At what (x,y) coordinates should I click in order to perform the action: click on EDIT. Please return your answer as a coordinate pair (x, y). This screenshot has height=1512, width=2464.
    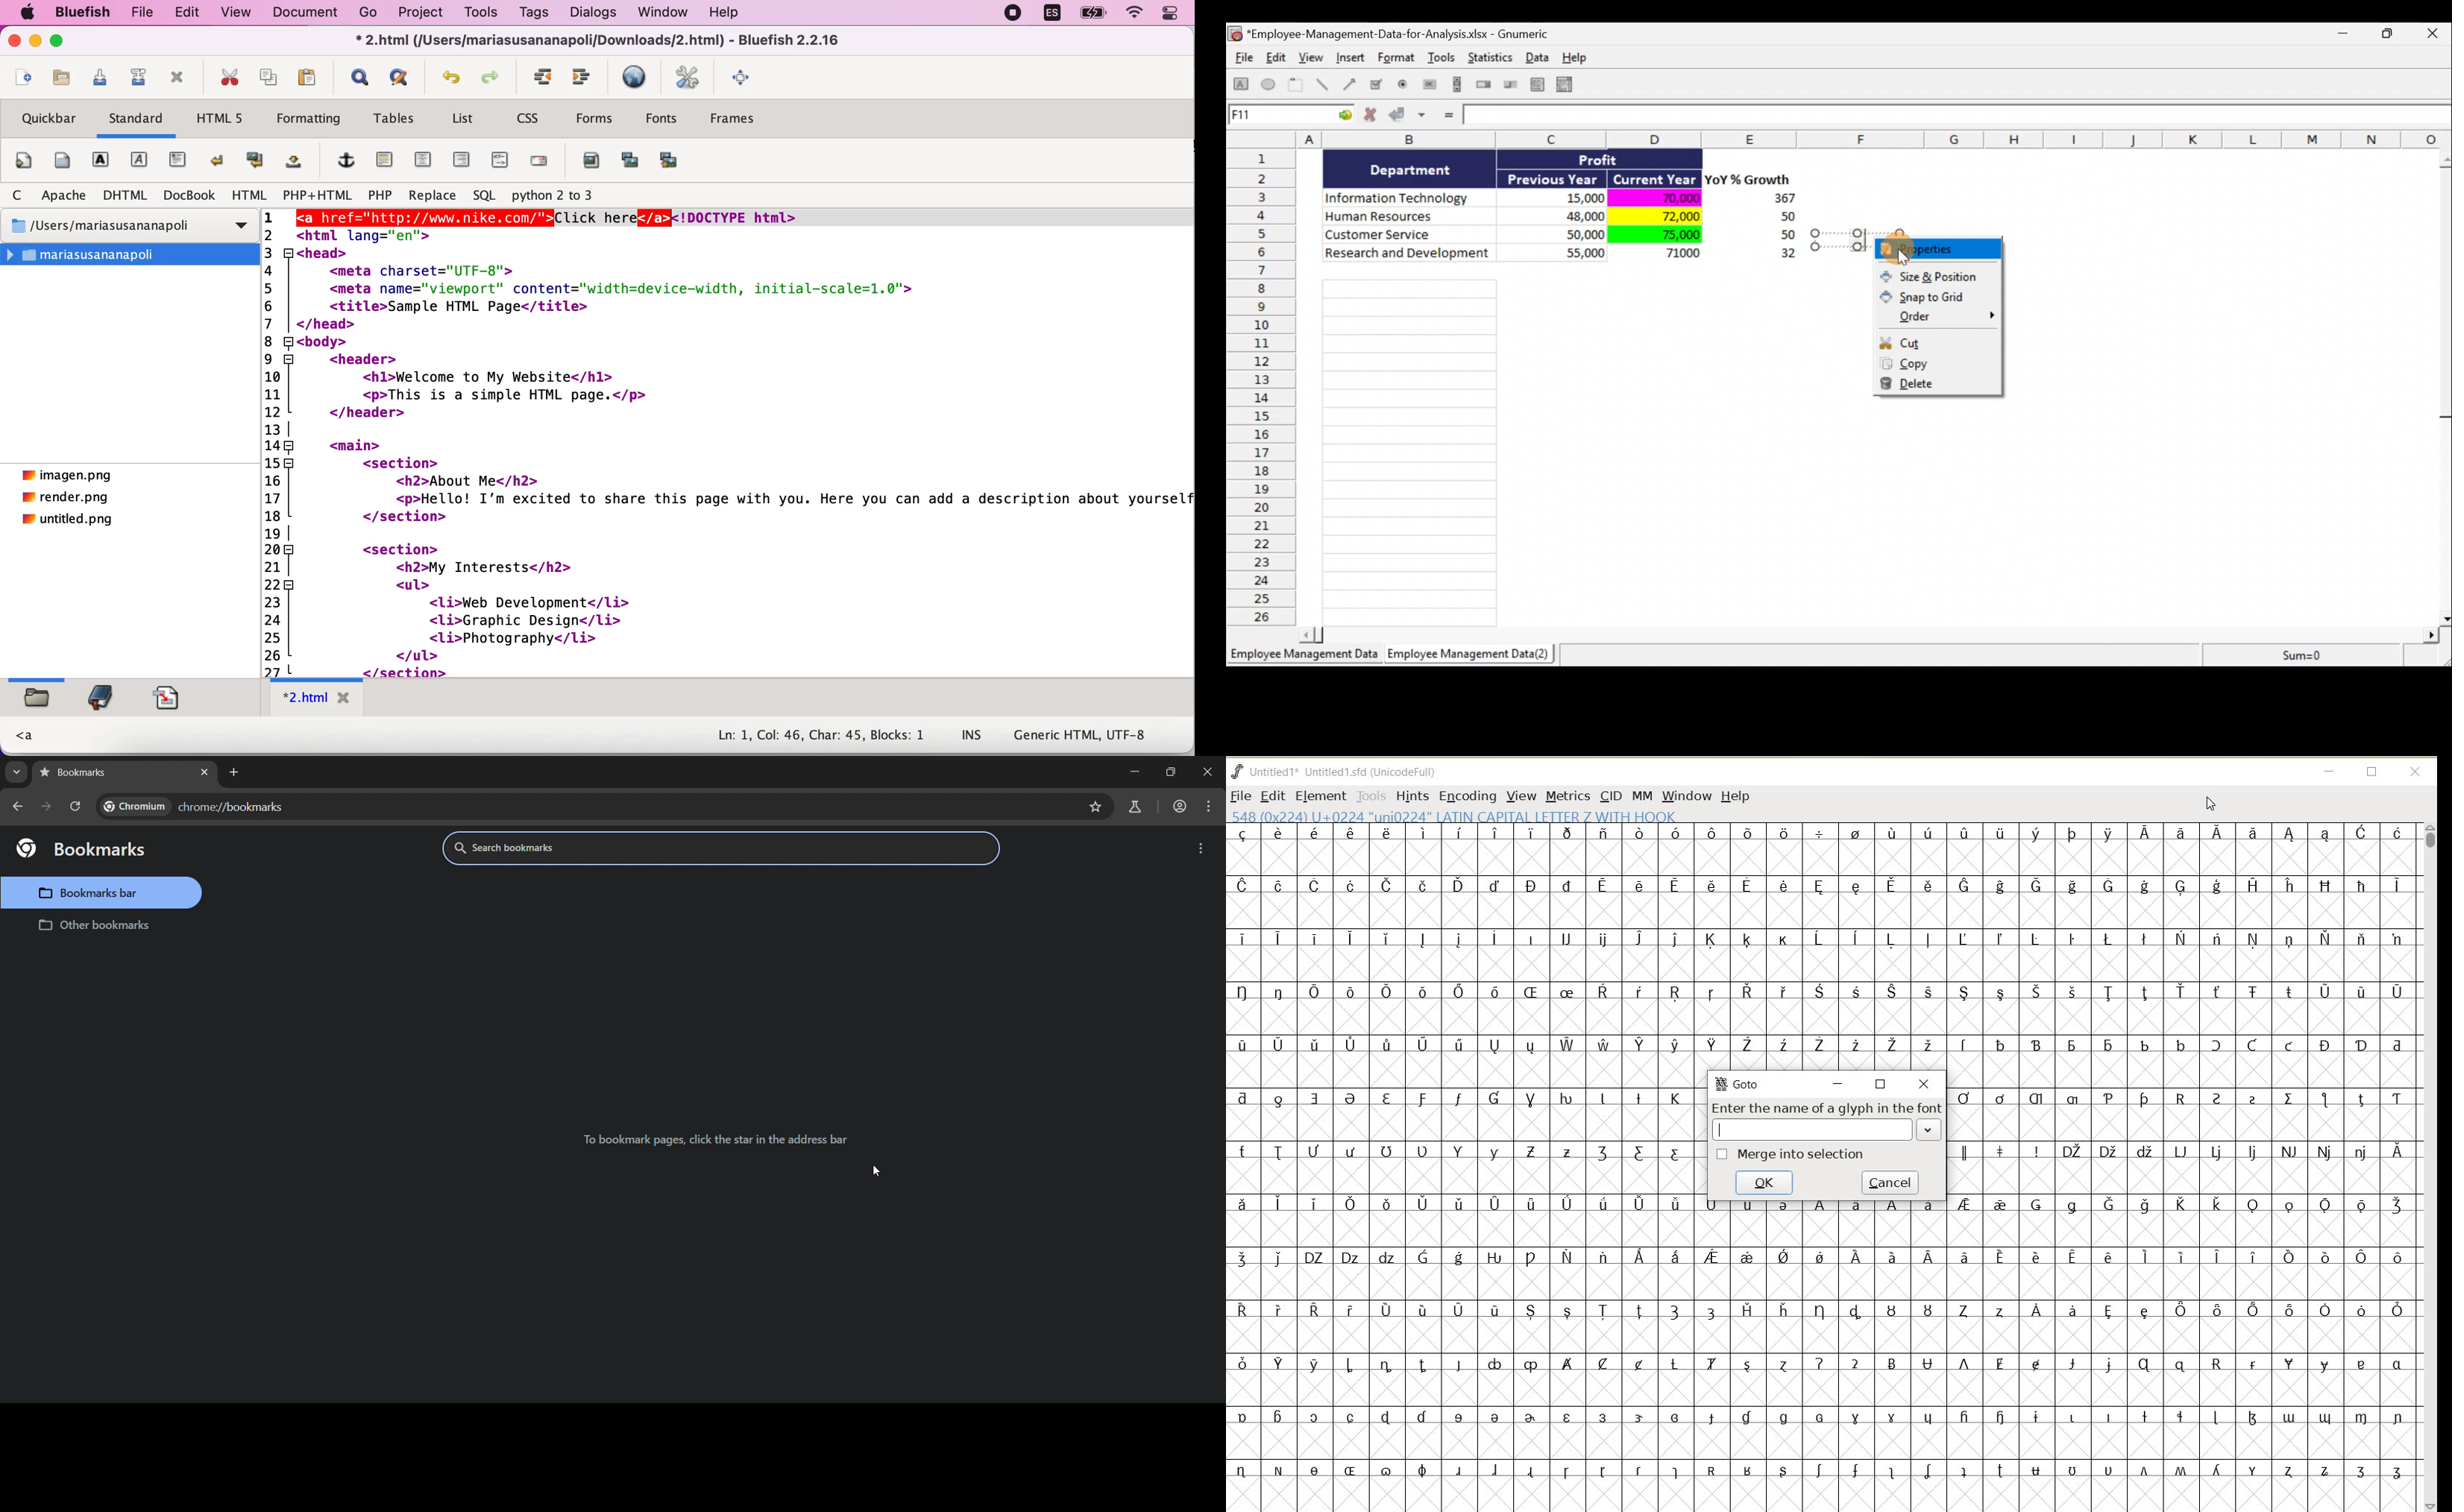
    Looking at the image, I should click on (1272, 797).